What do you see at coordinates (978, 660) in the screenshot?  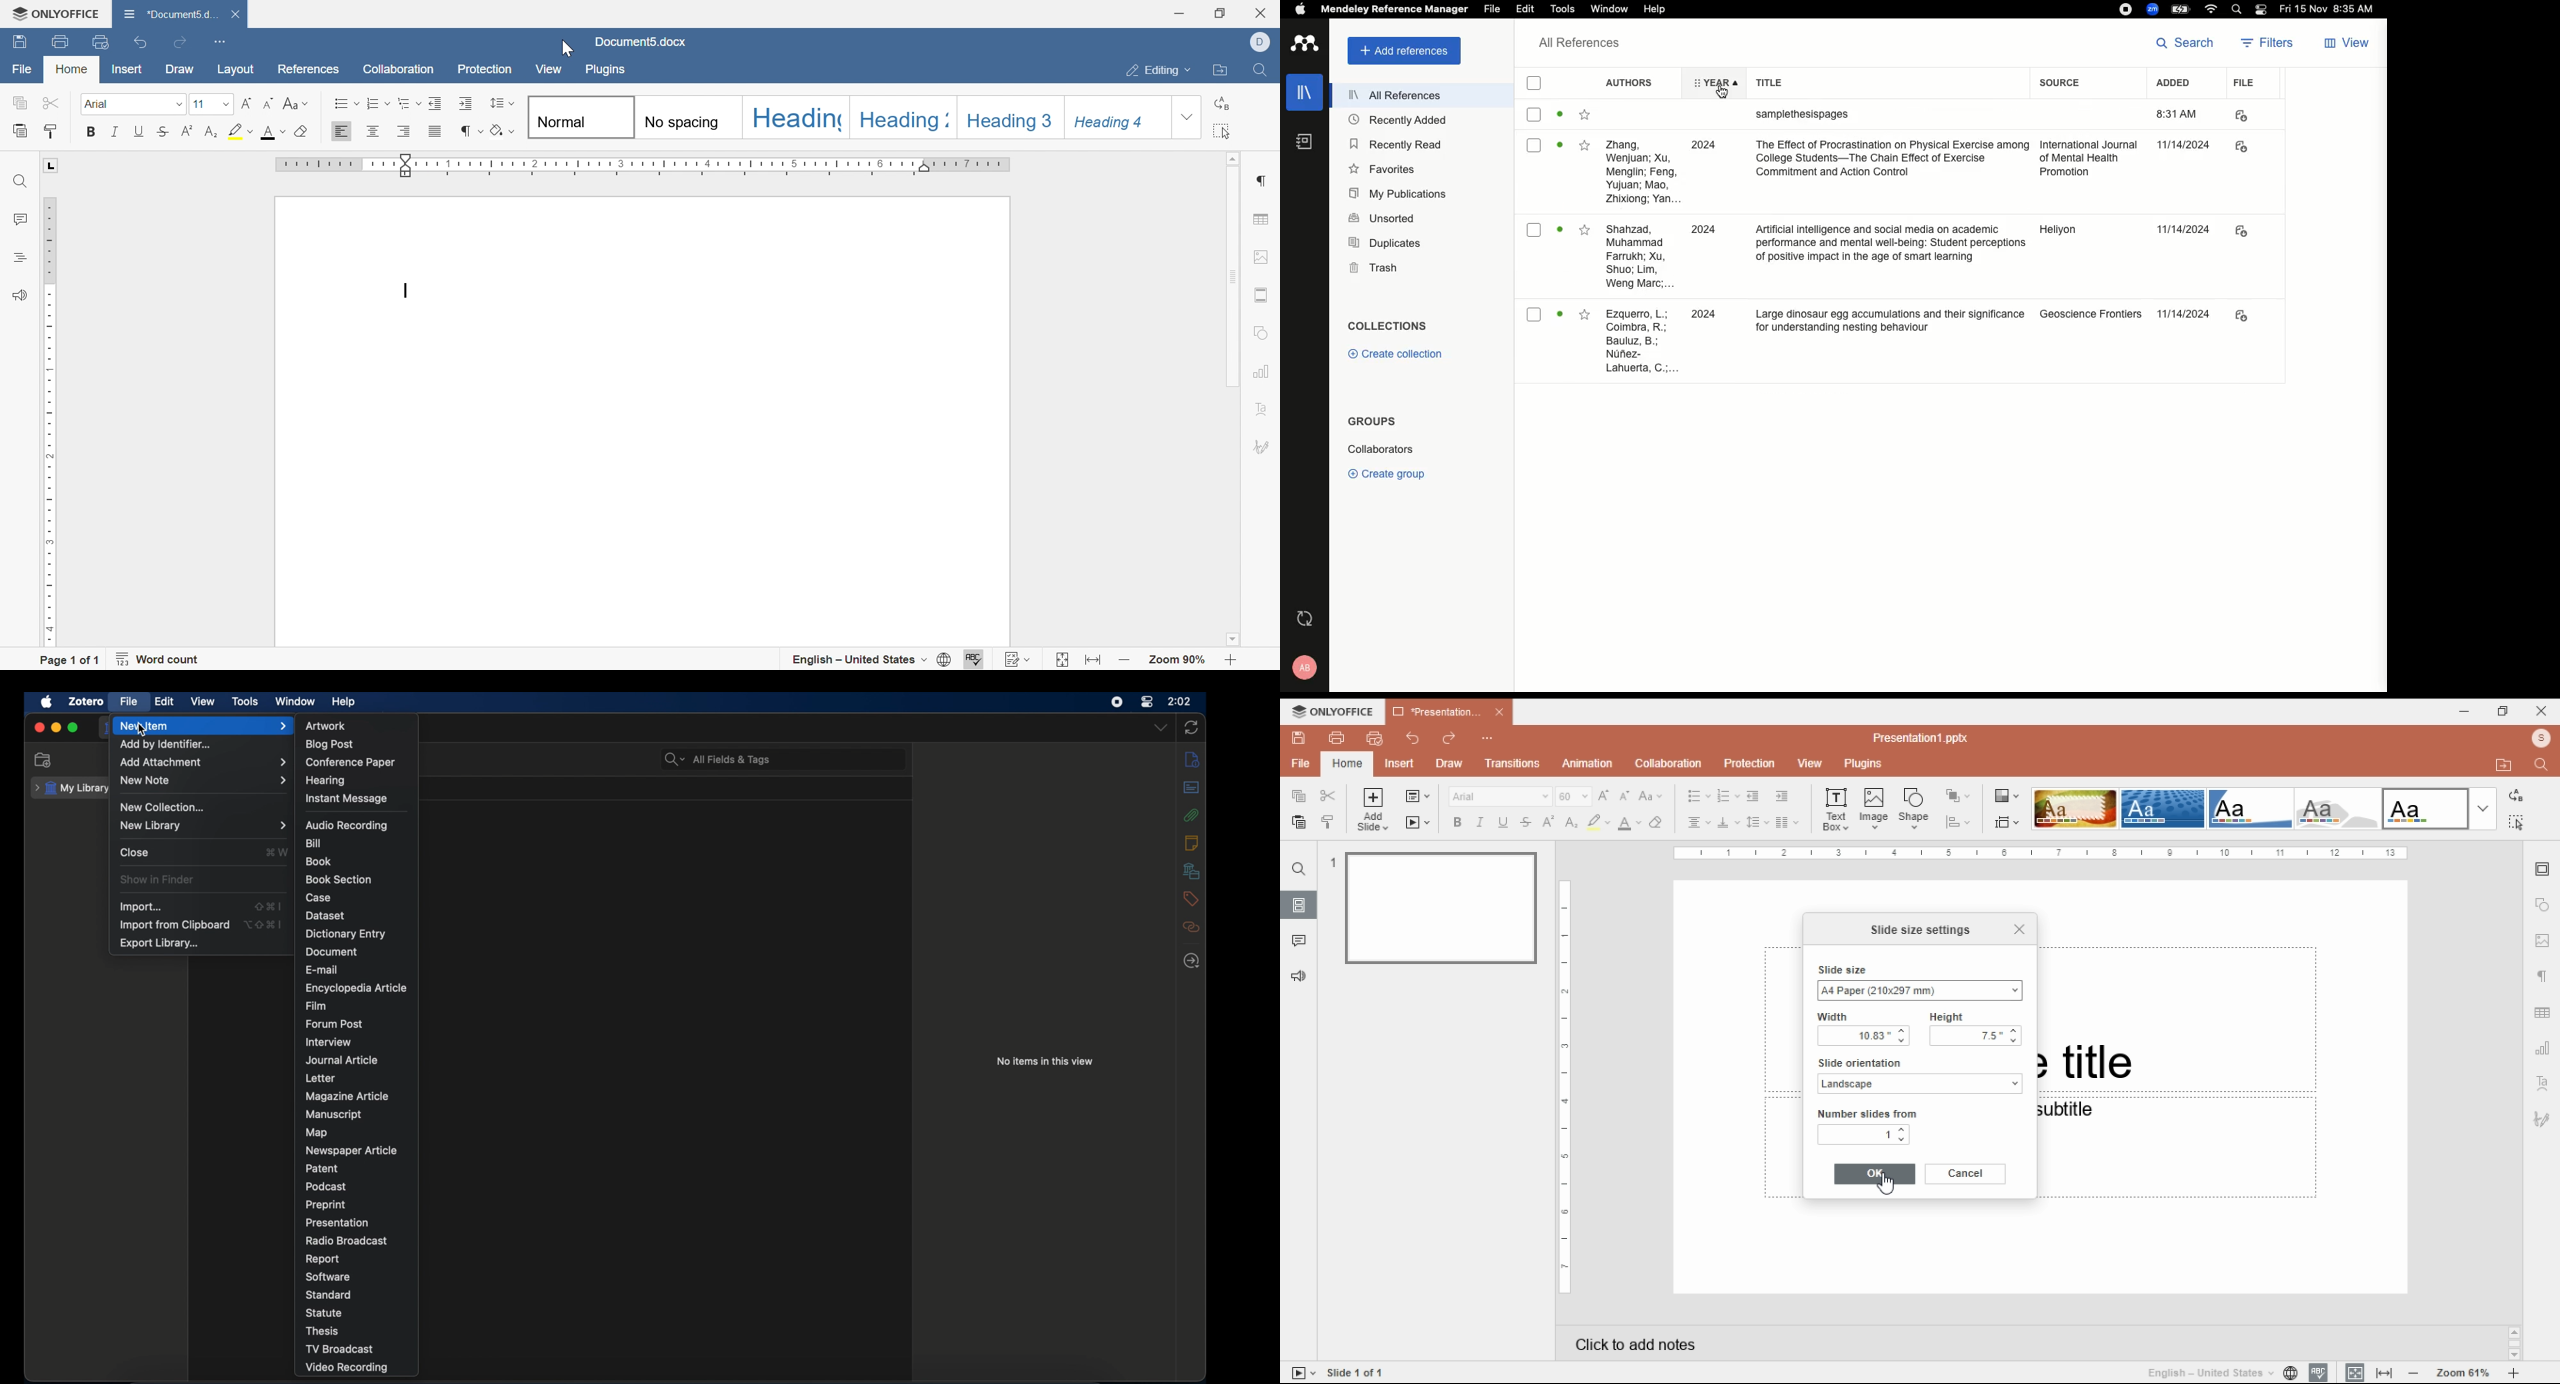 I see `spell checking` at bounding box center [978, 660].